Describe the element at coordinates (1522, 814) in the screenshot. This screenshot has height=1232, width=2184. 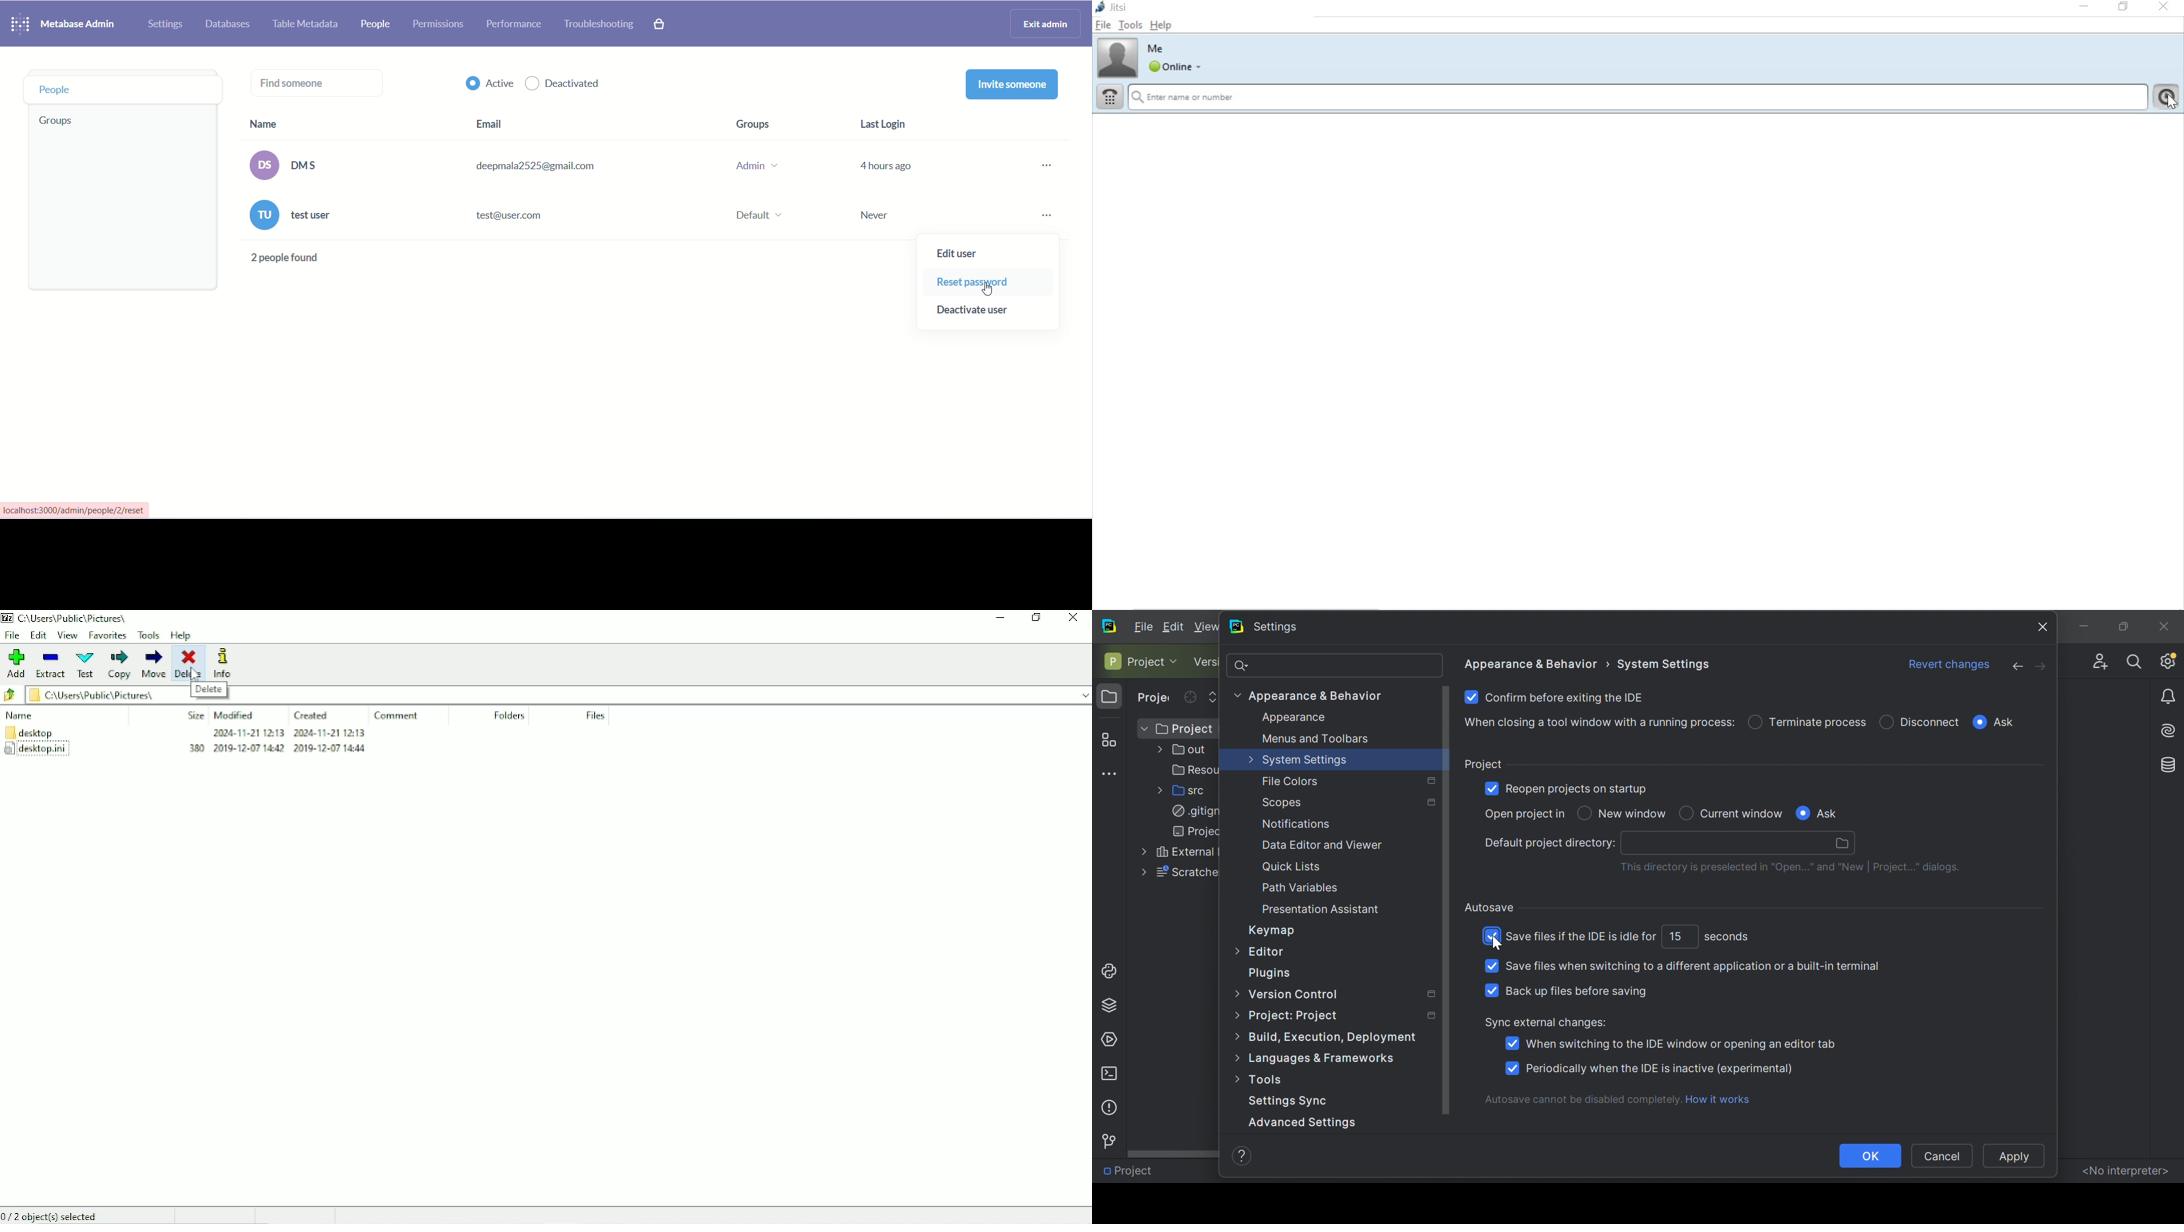
I see `Open project in` at that location.